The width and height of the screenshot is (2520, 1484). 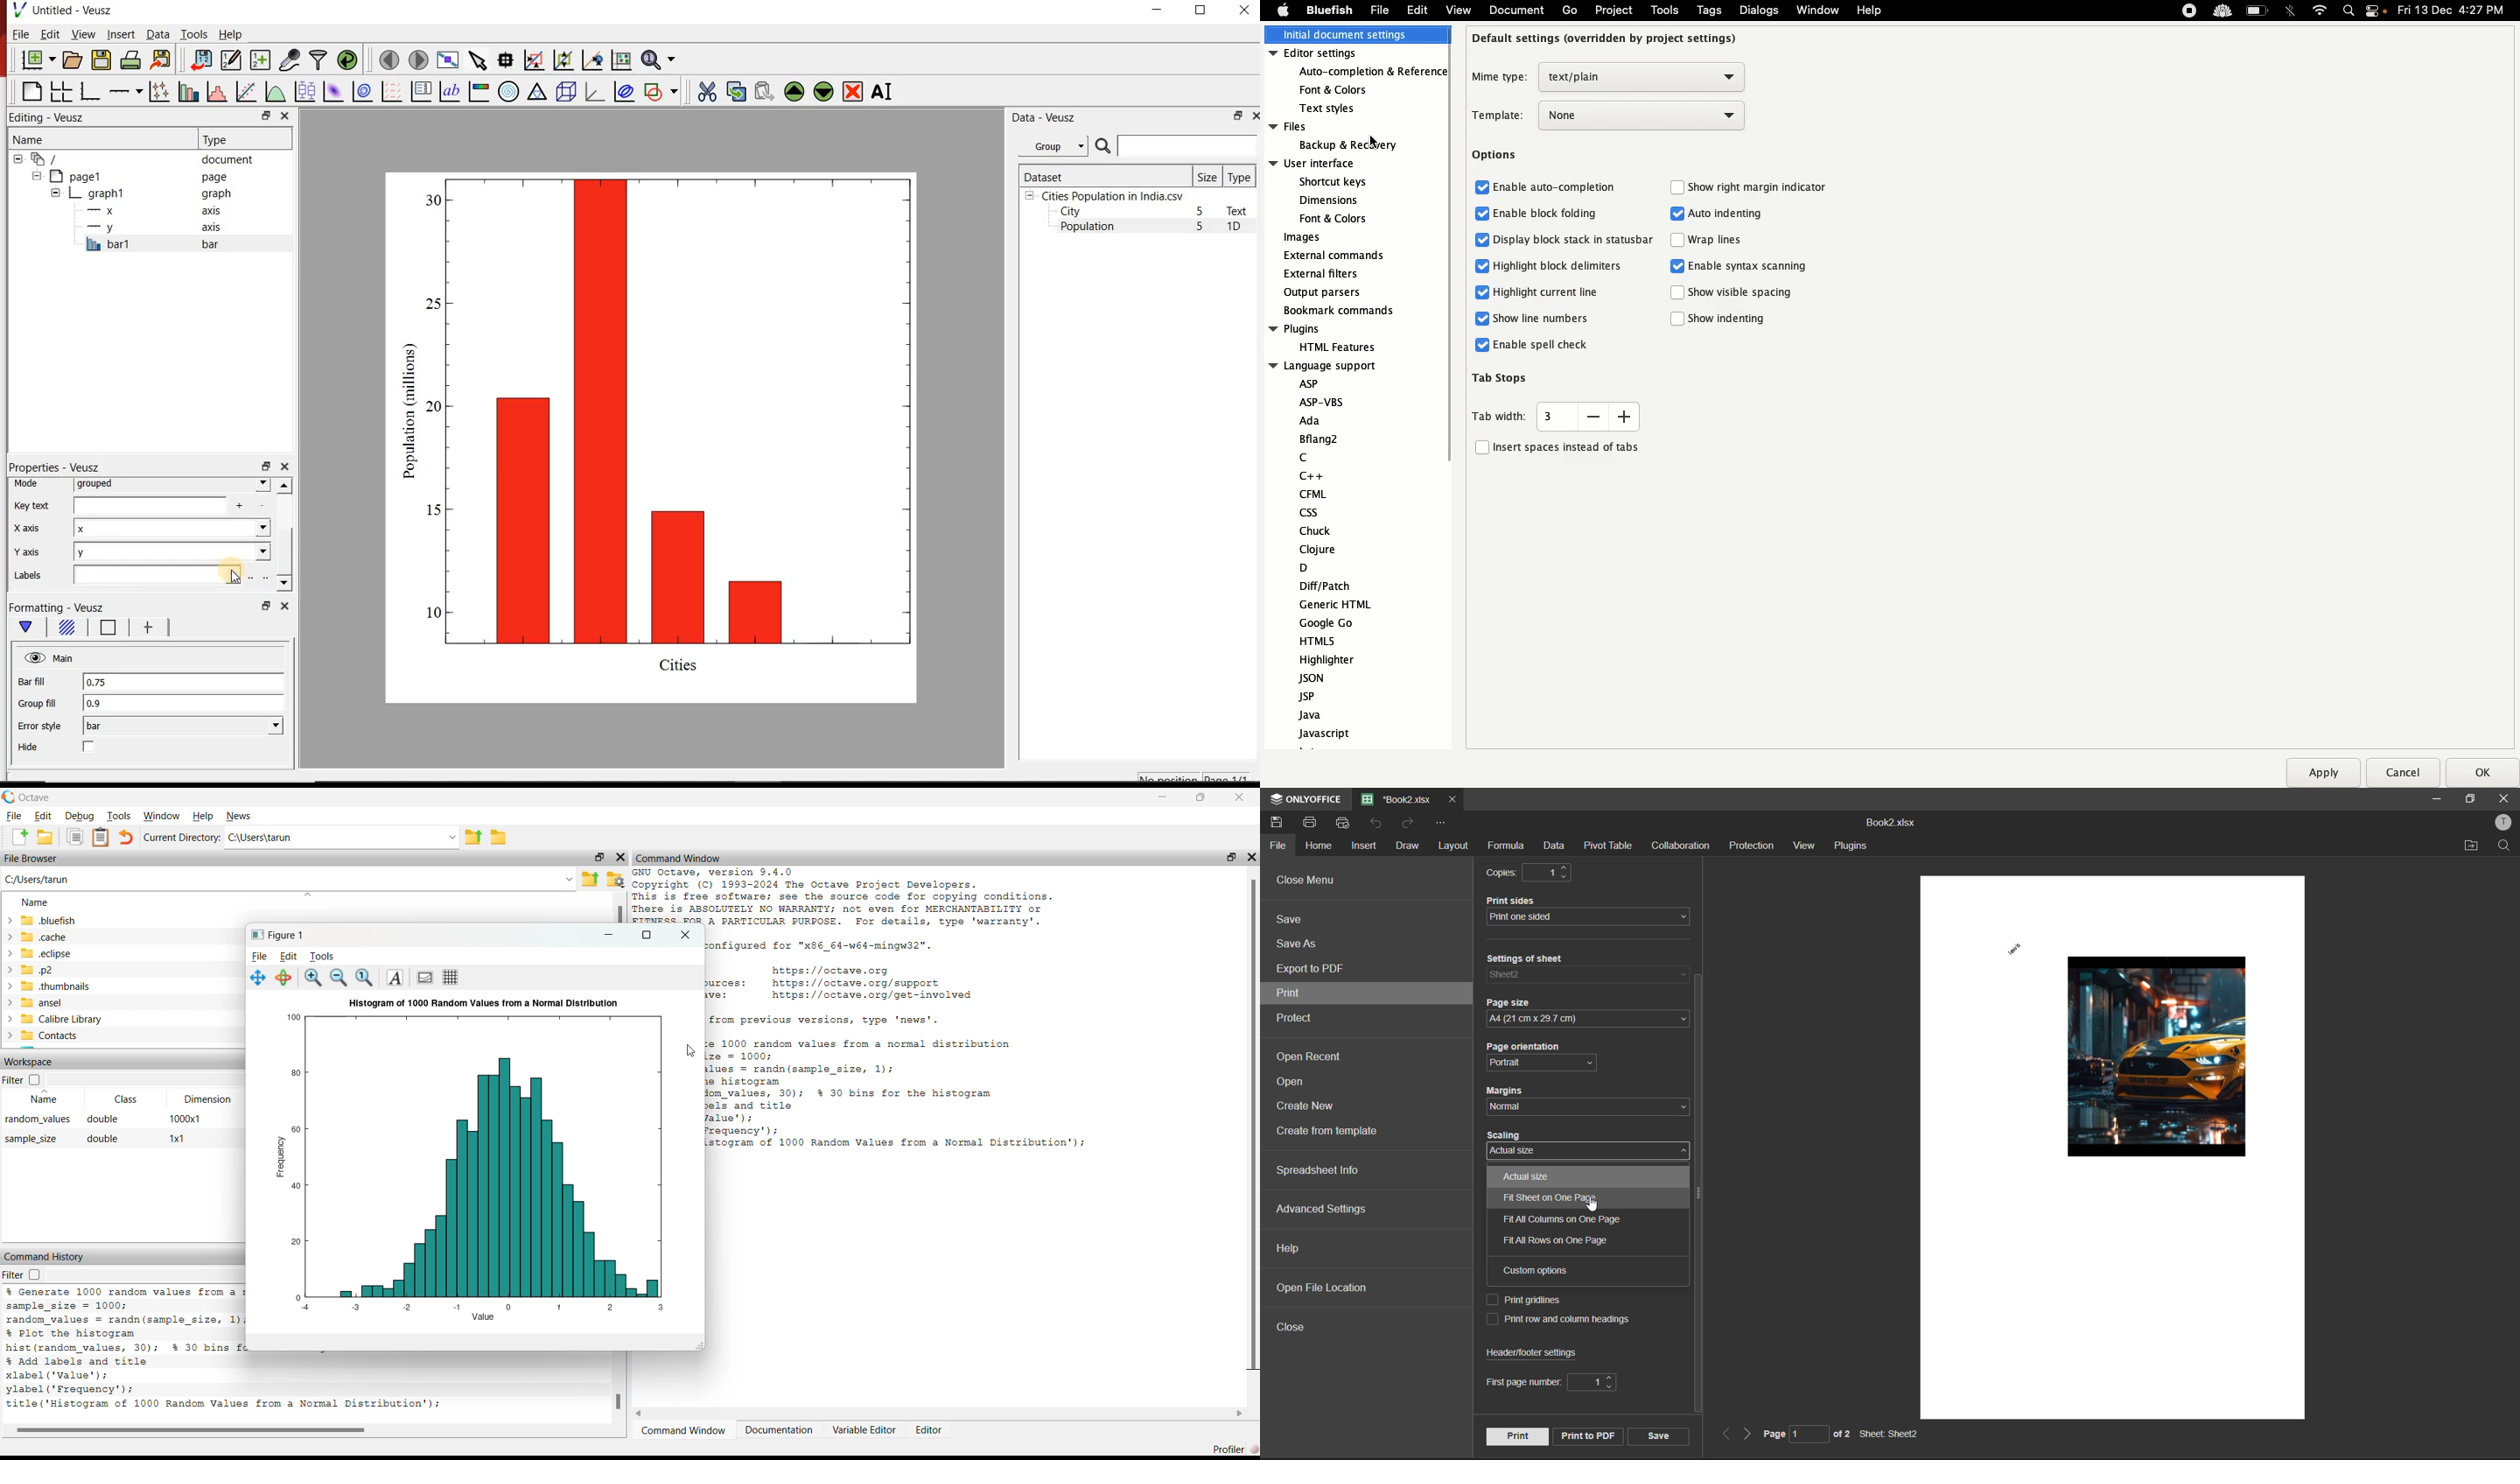 What do you see at coordinates (824, 92) in the screenshot?
I see `move the selected widget down` at bounding box center [824, 92].